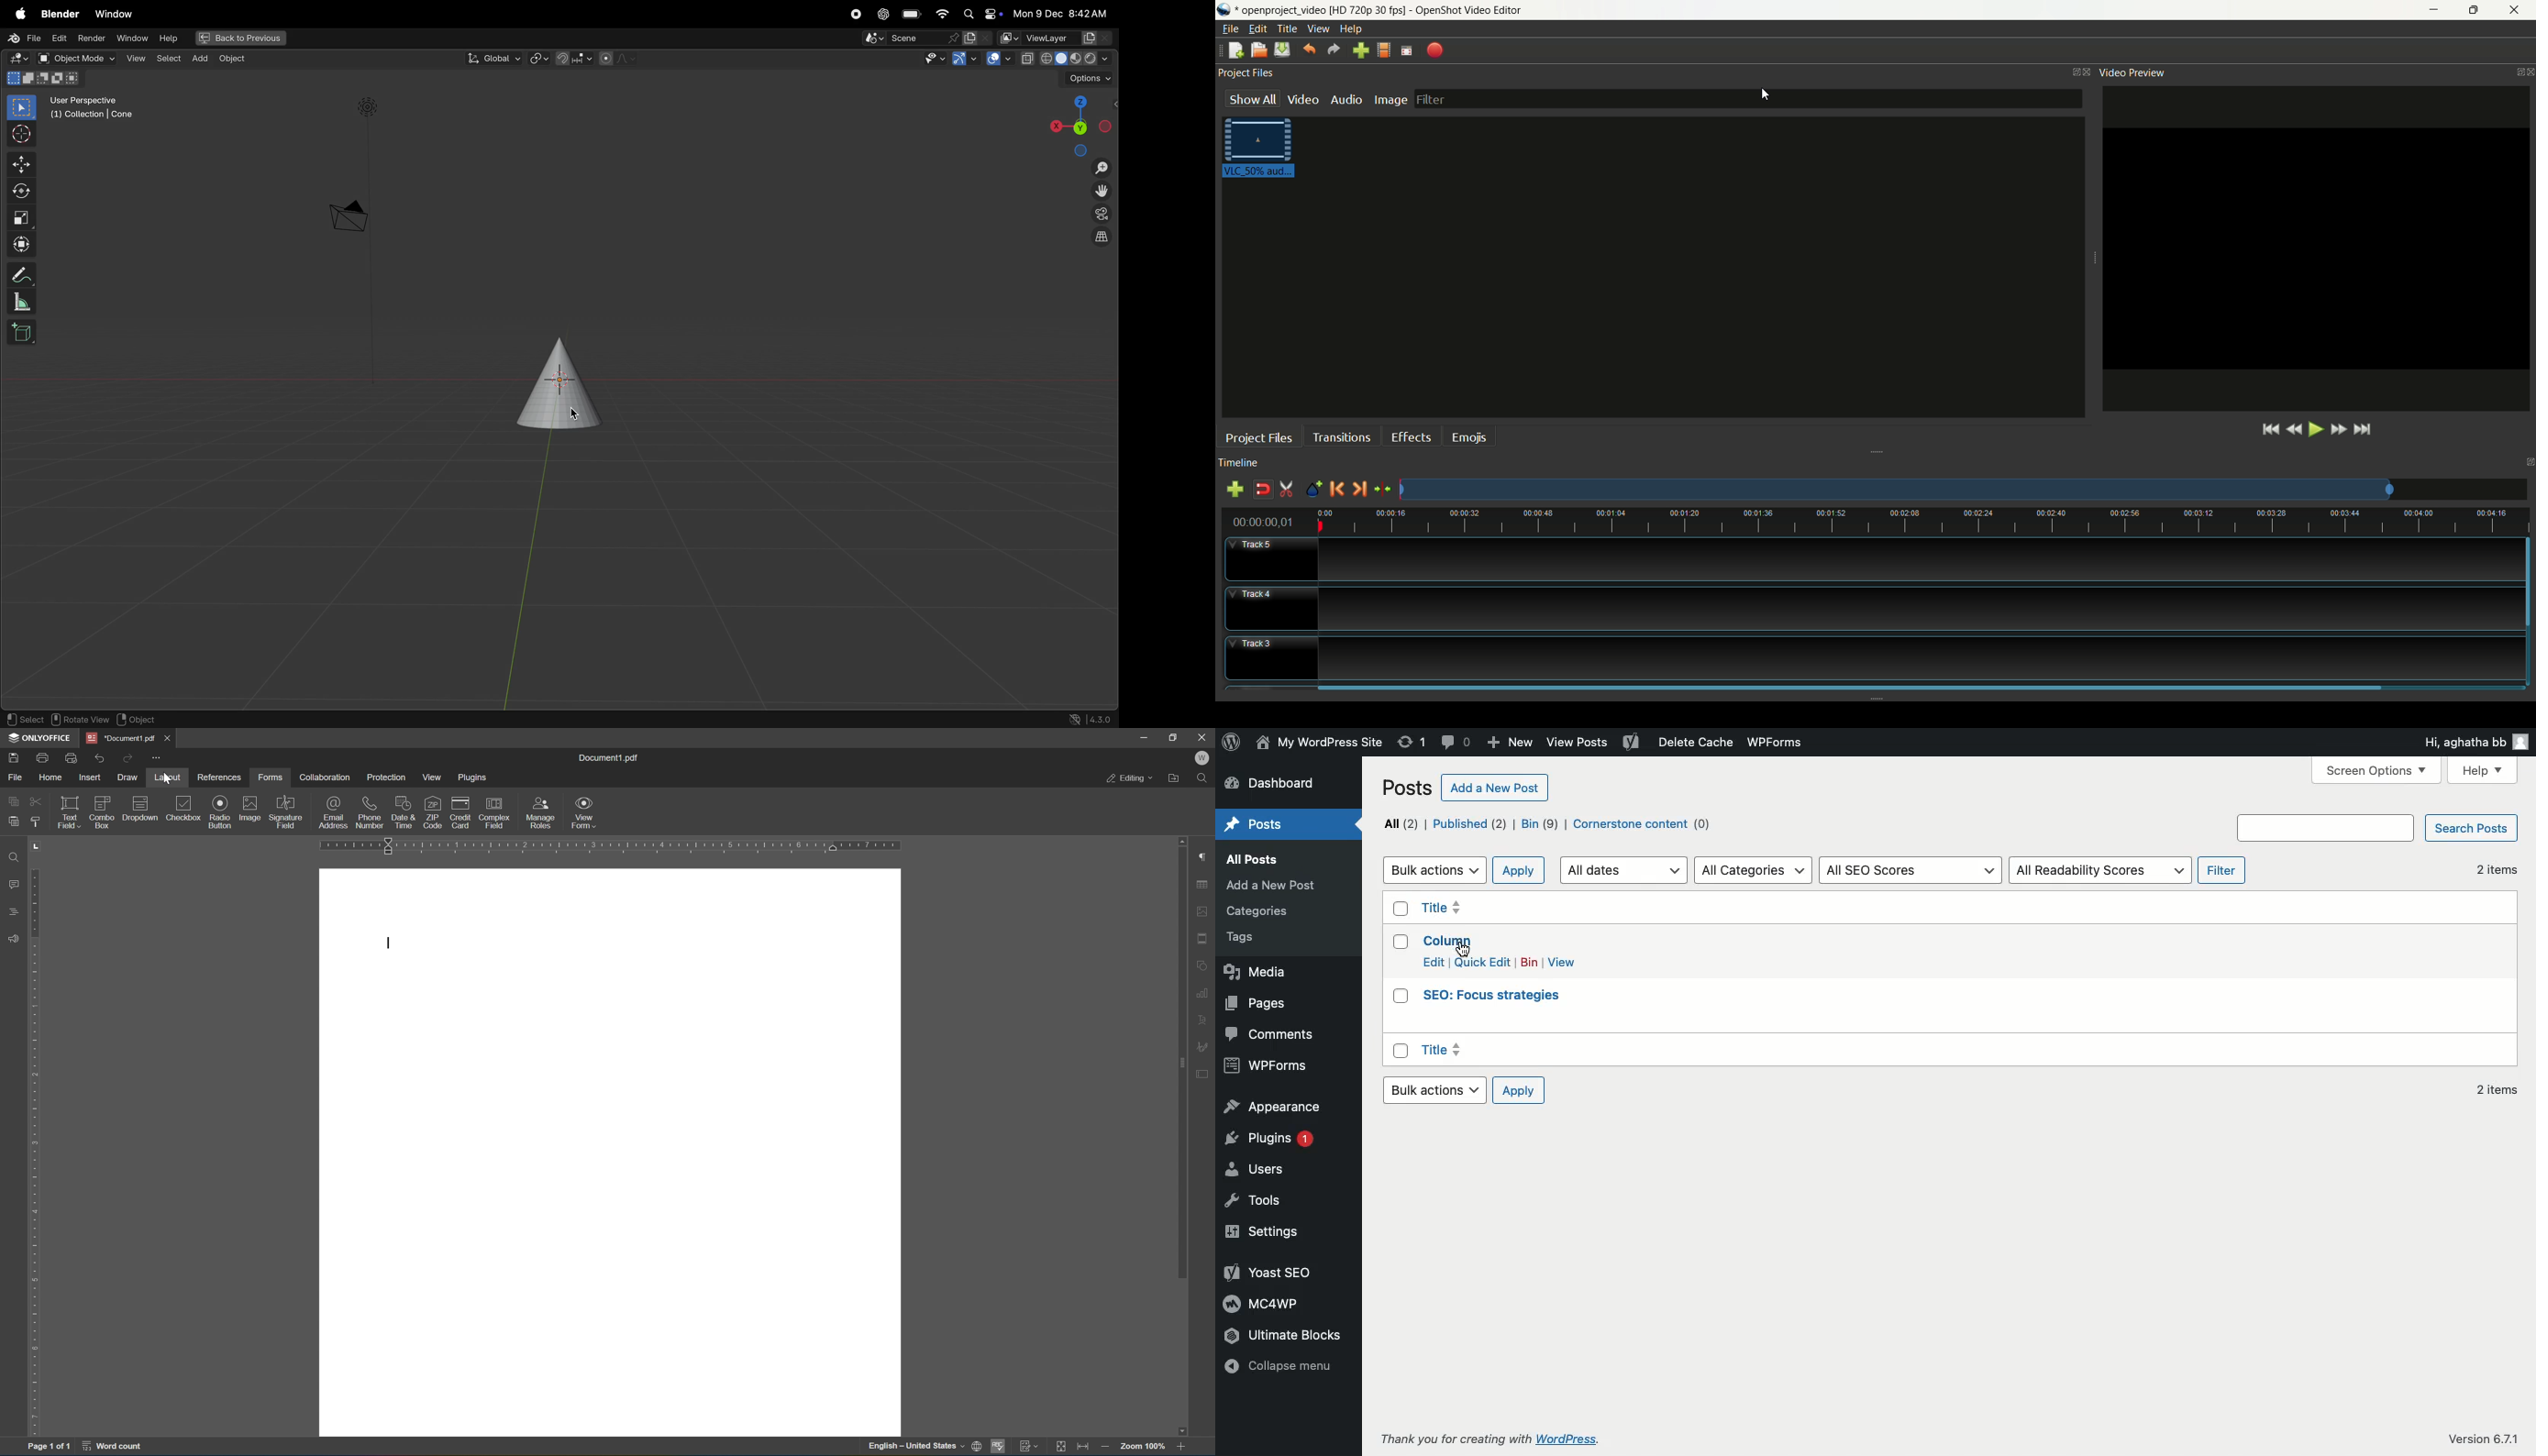  I want to click on email address, so click(335, 811).